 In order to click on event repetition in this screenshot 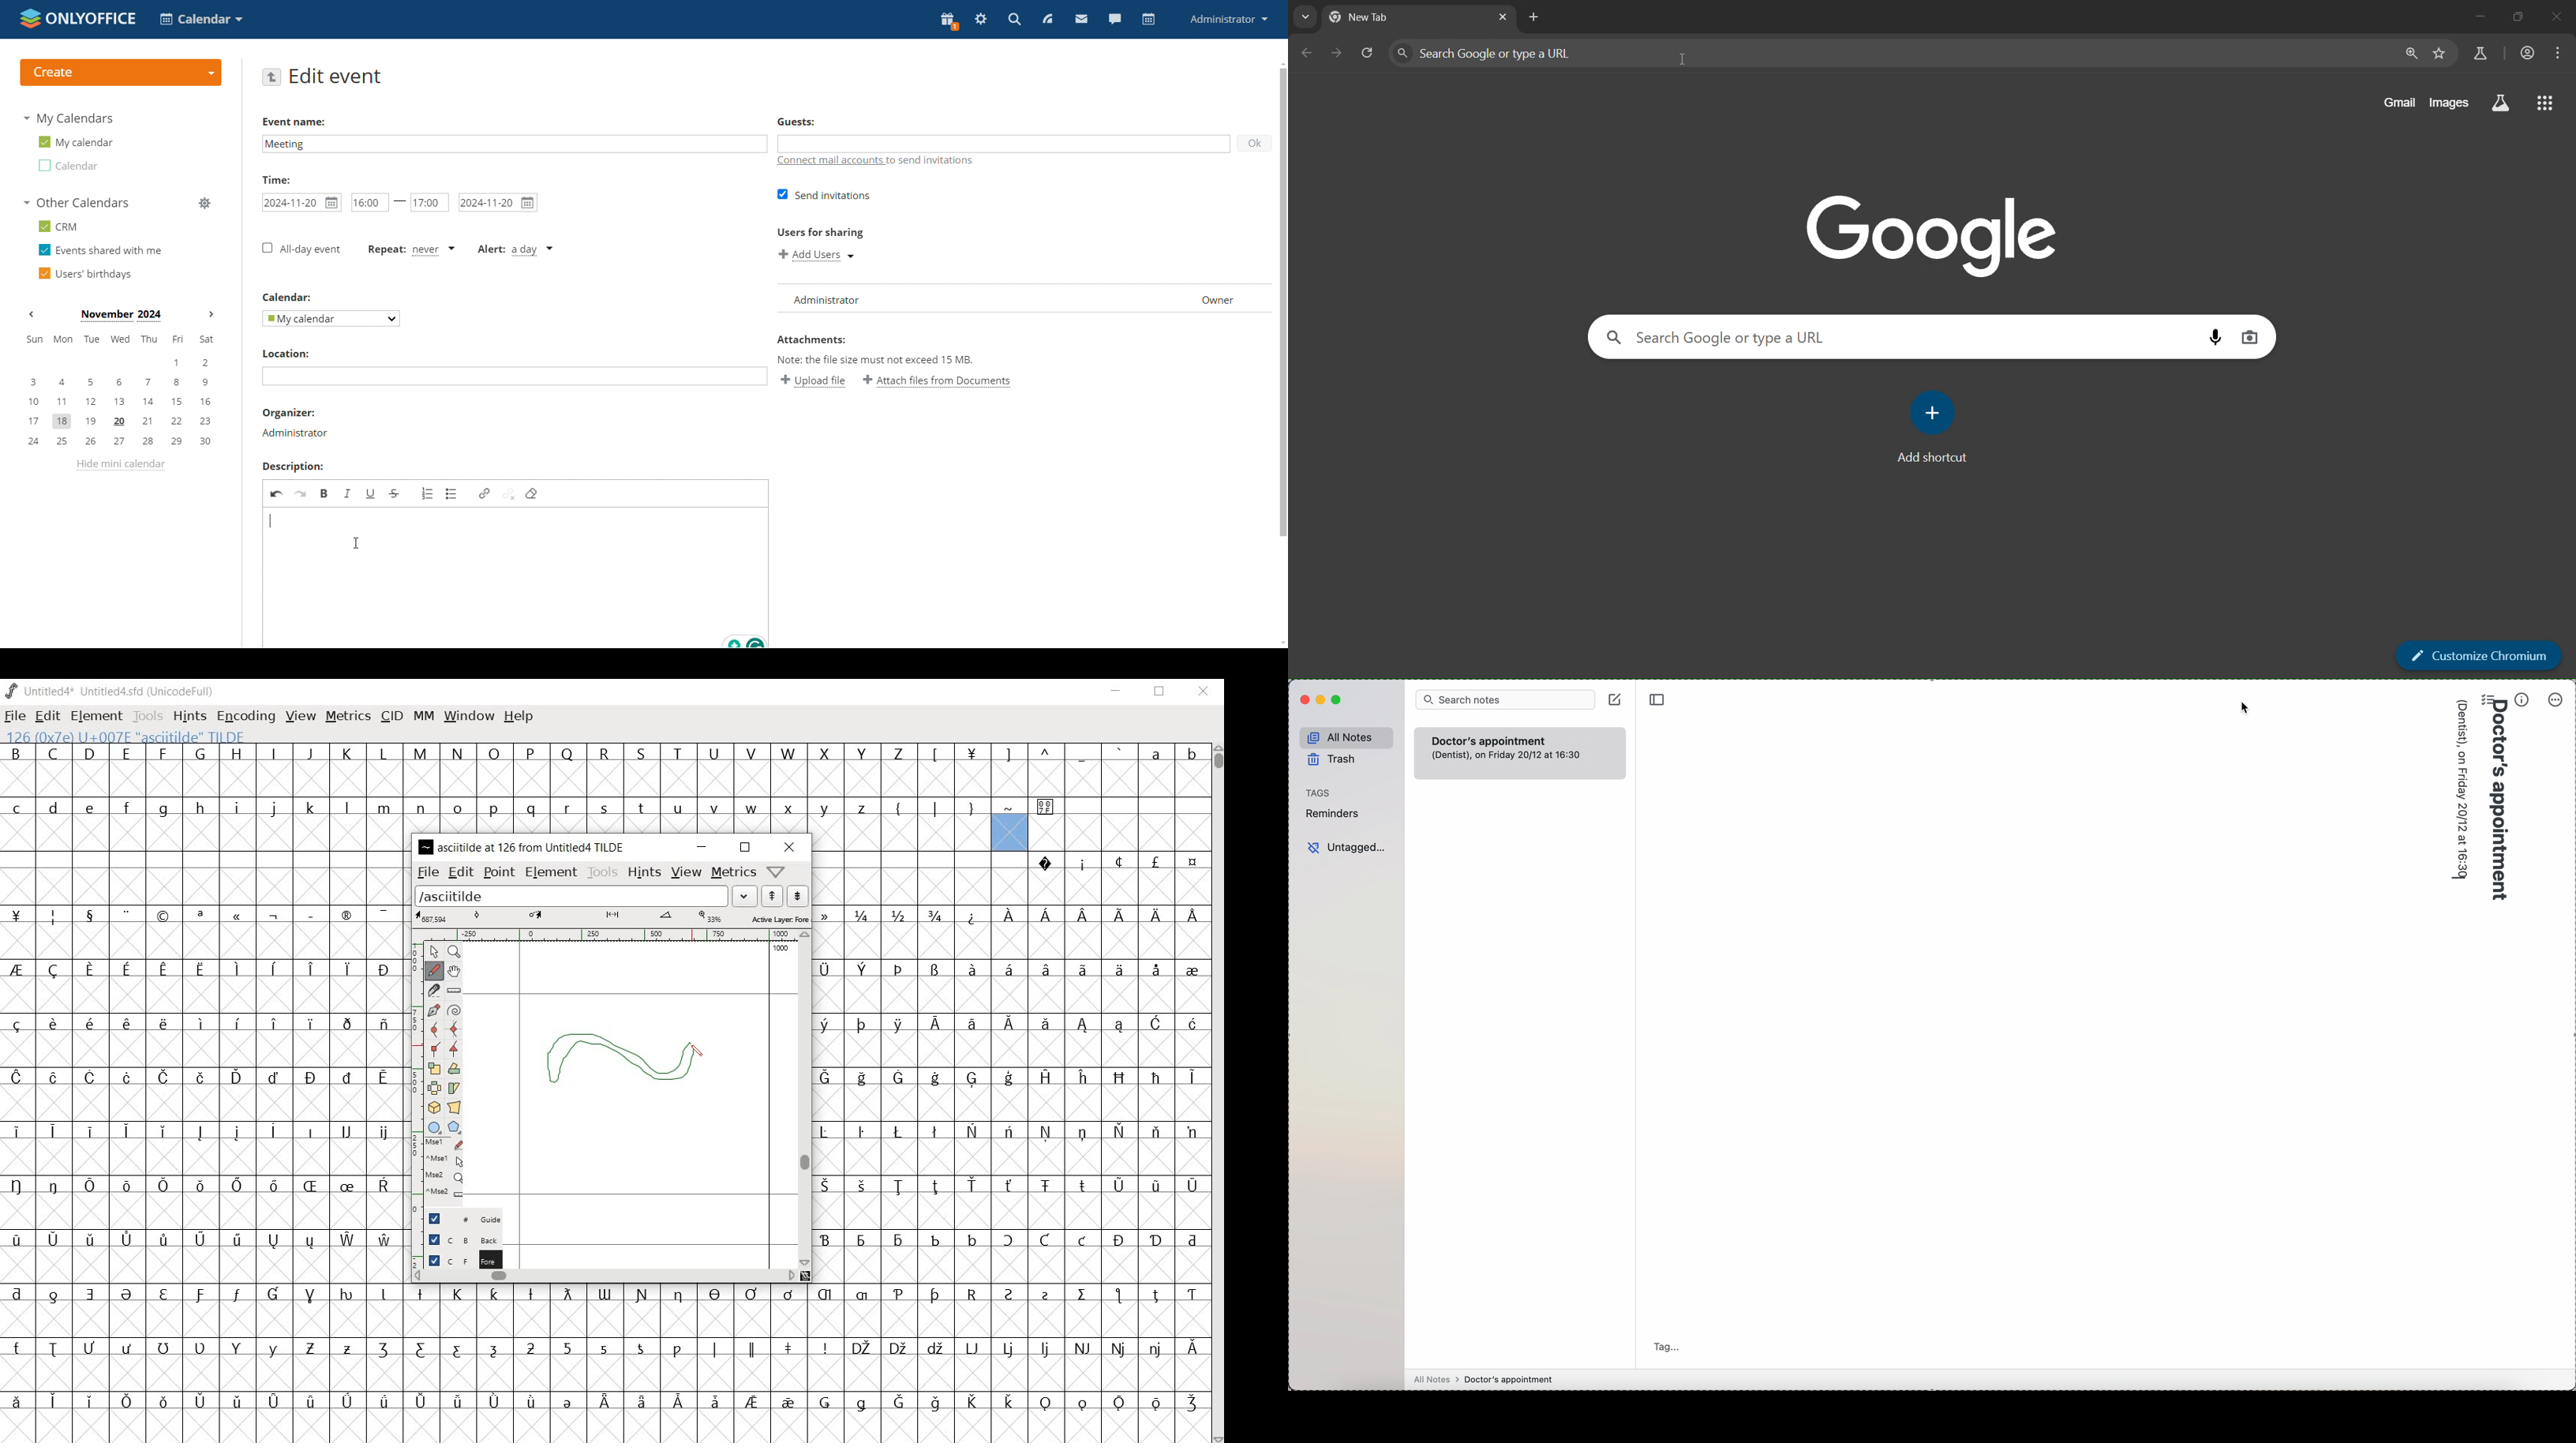, I will do `click(411, 249)`.